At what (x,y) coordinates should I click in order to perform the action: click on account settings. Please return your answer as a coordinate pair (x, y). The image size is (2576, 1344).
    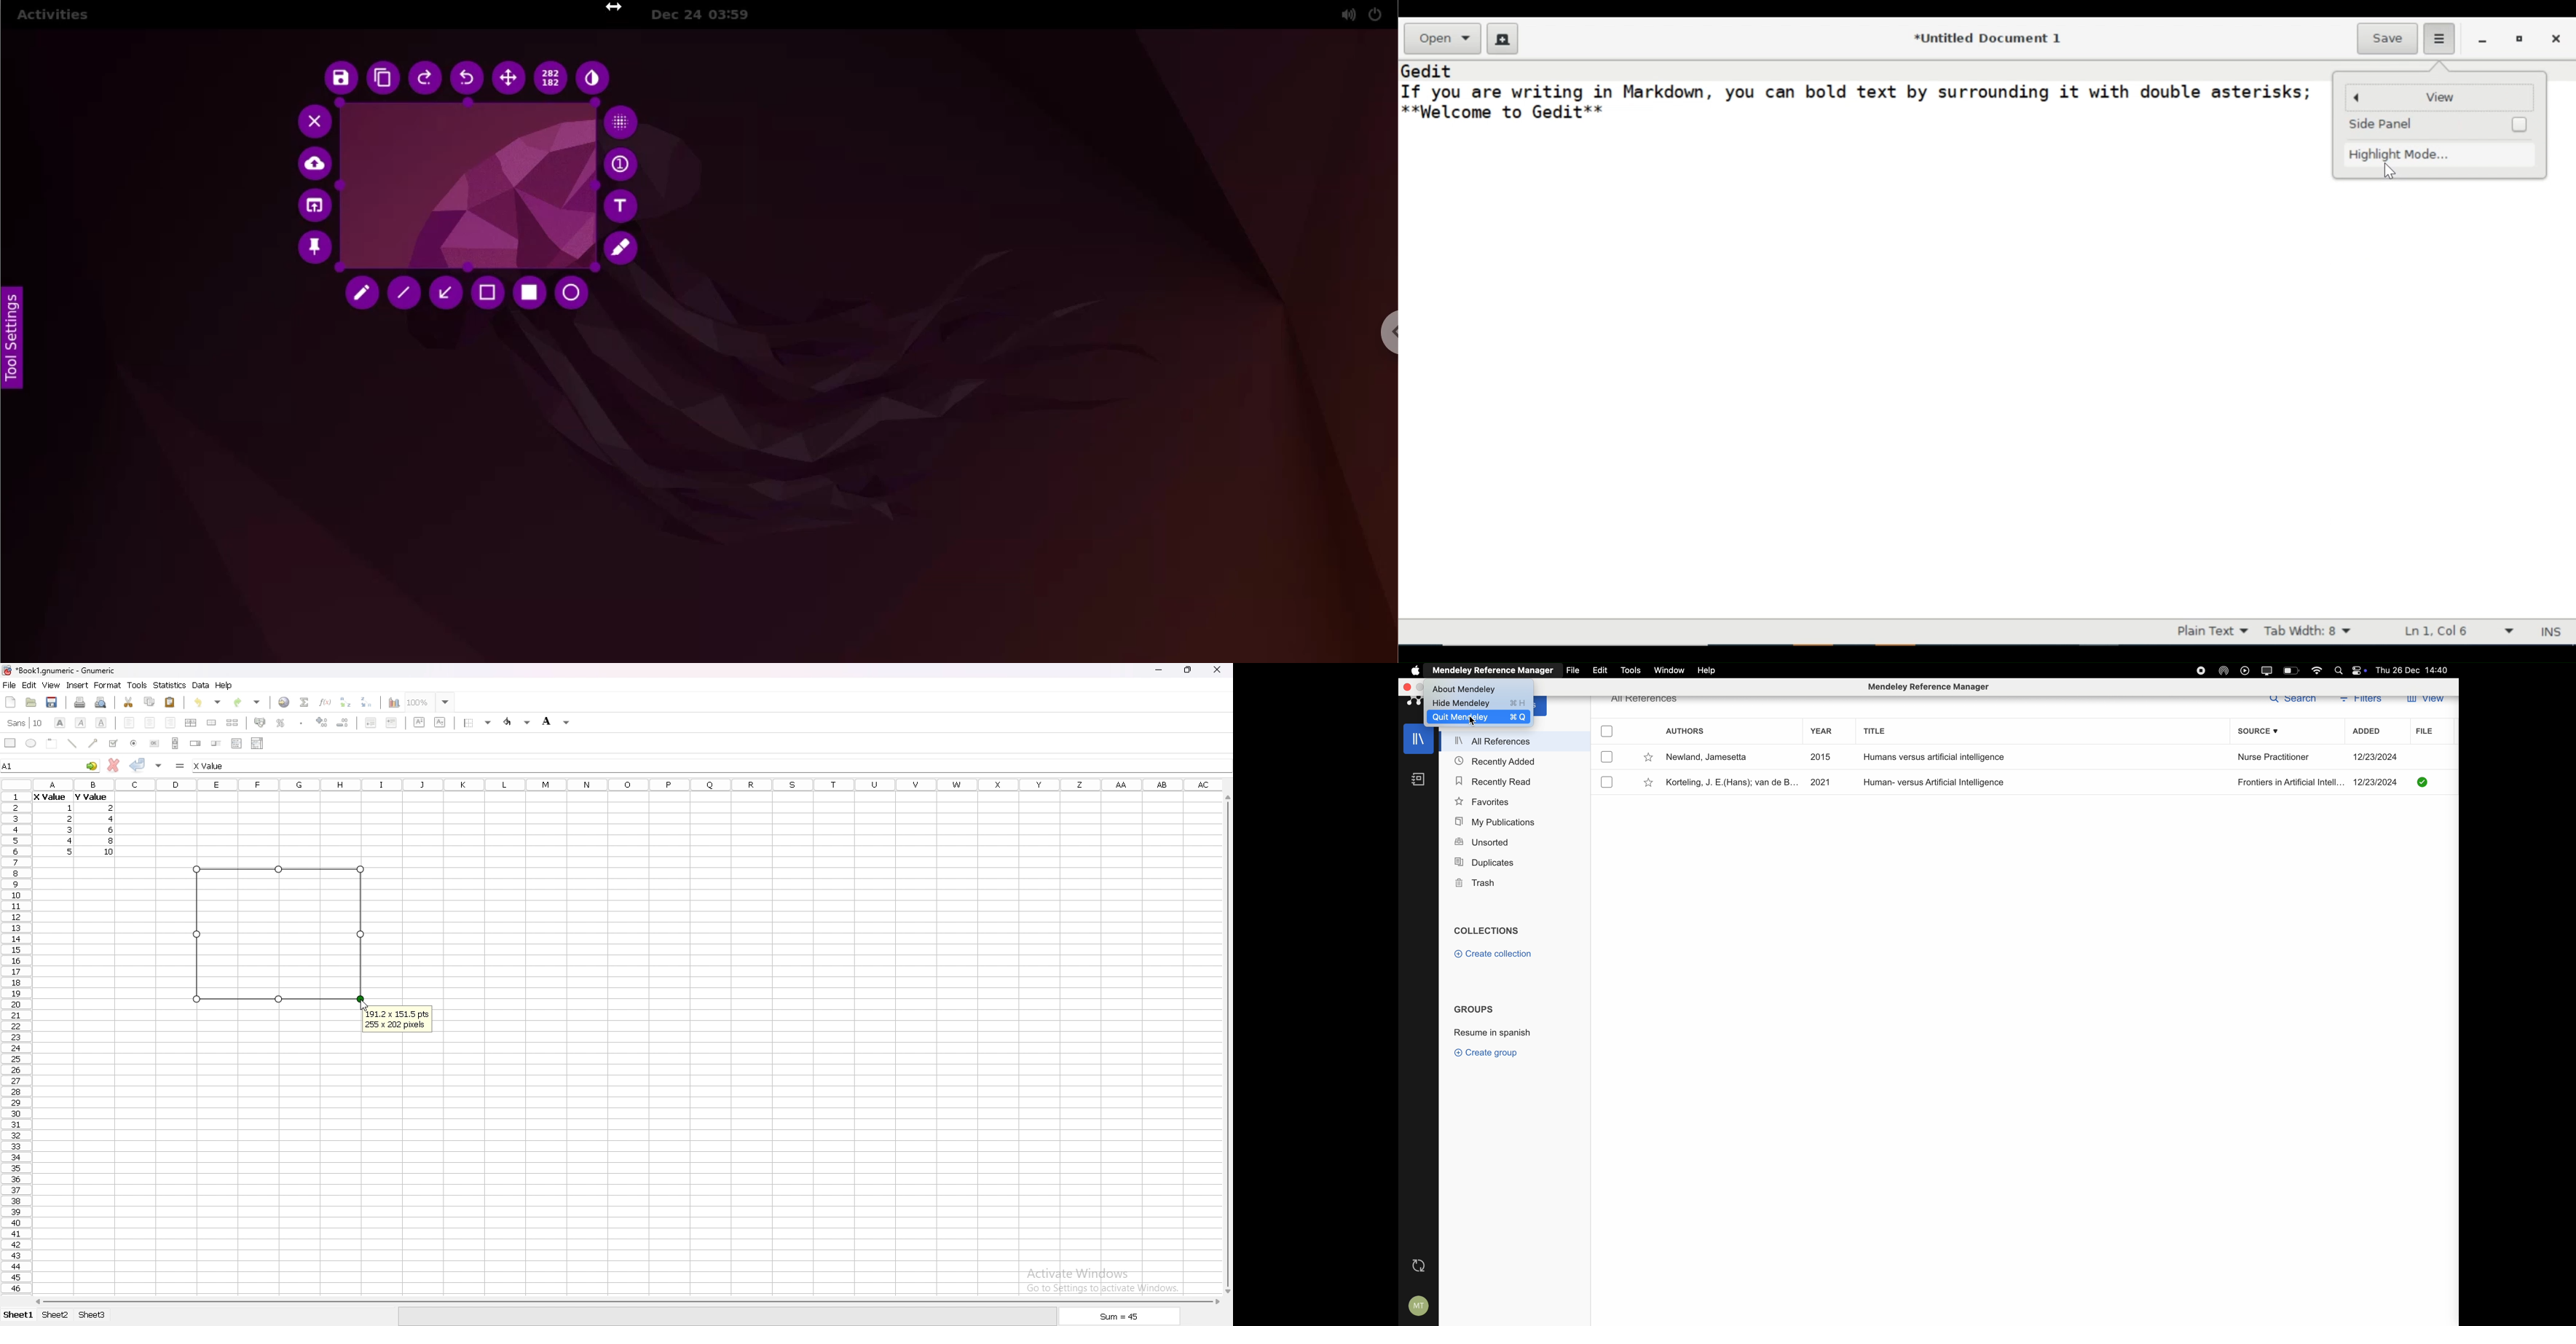
    Looking at the image, I should click on (1419, 1307).